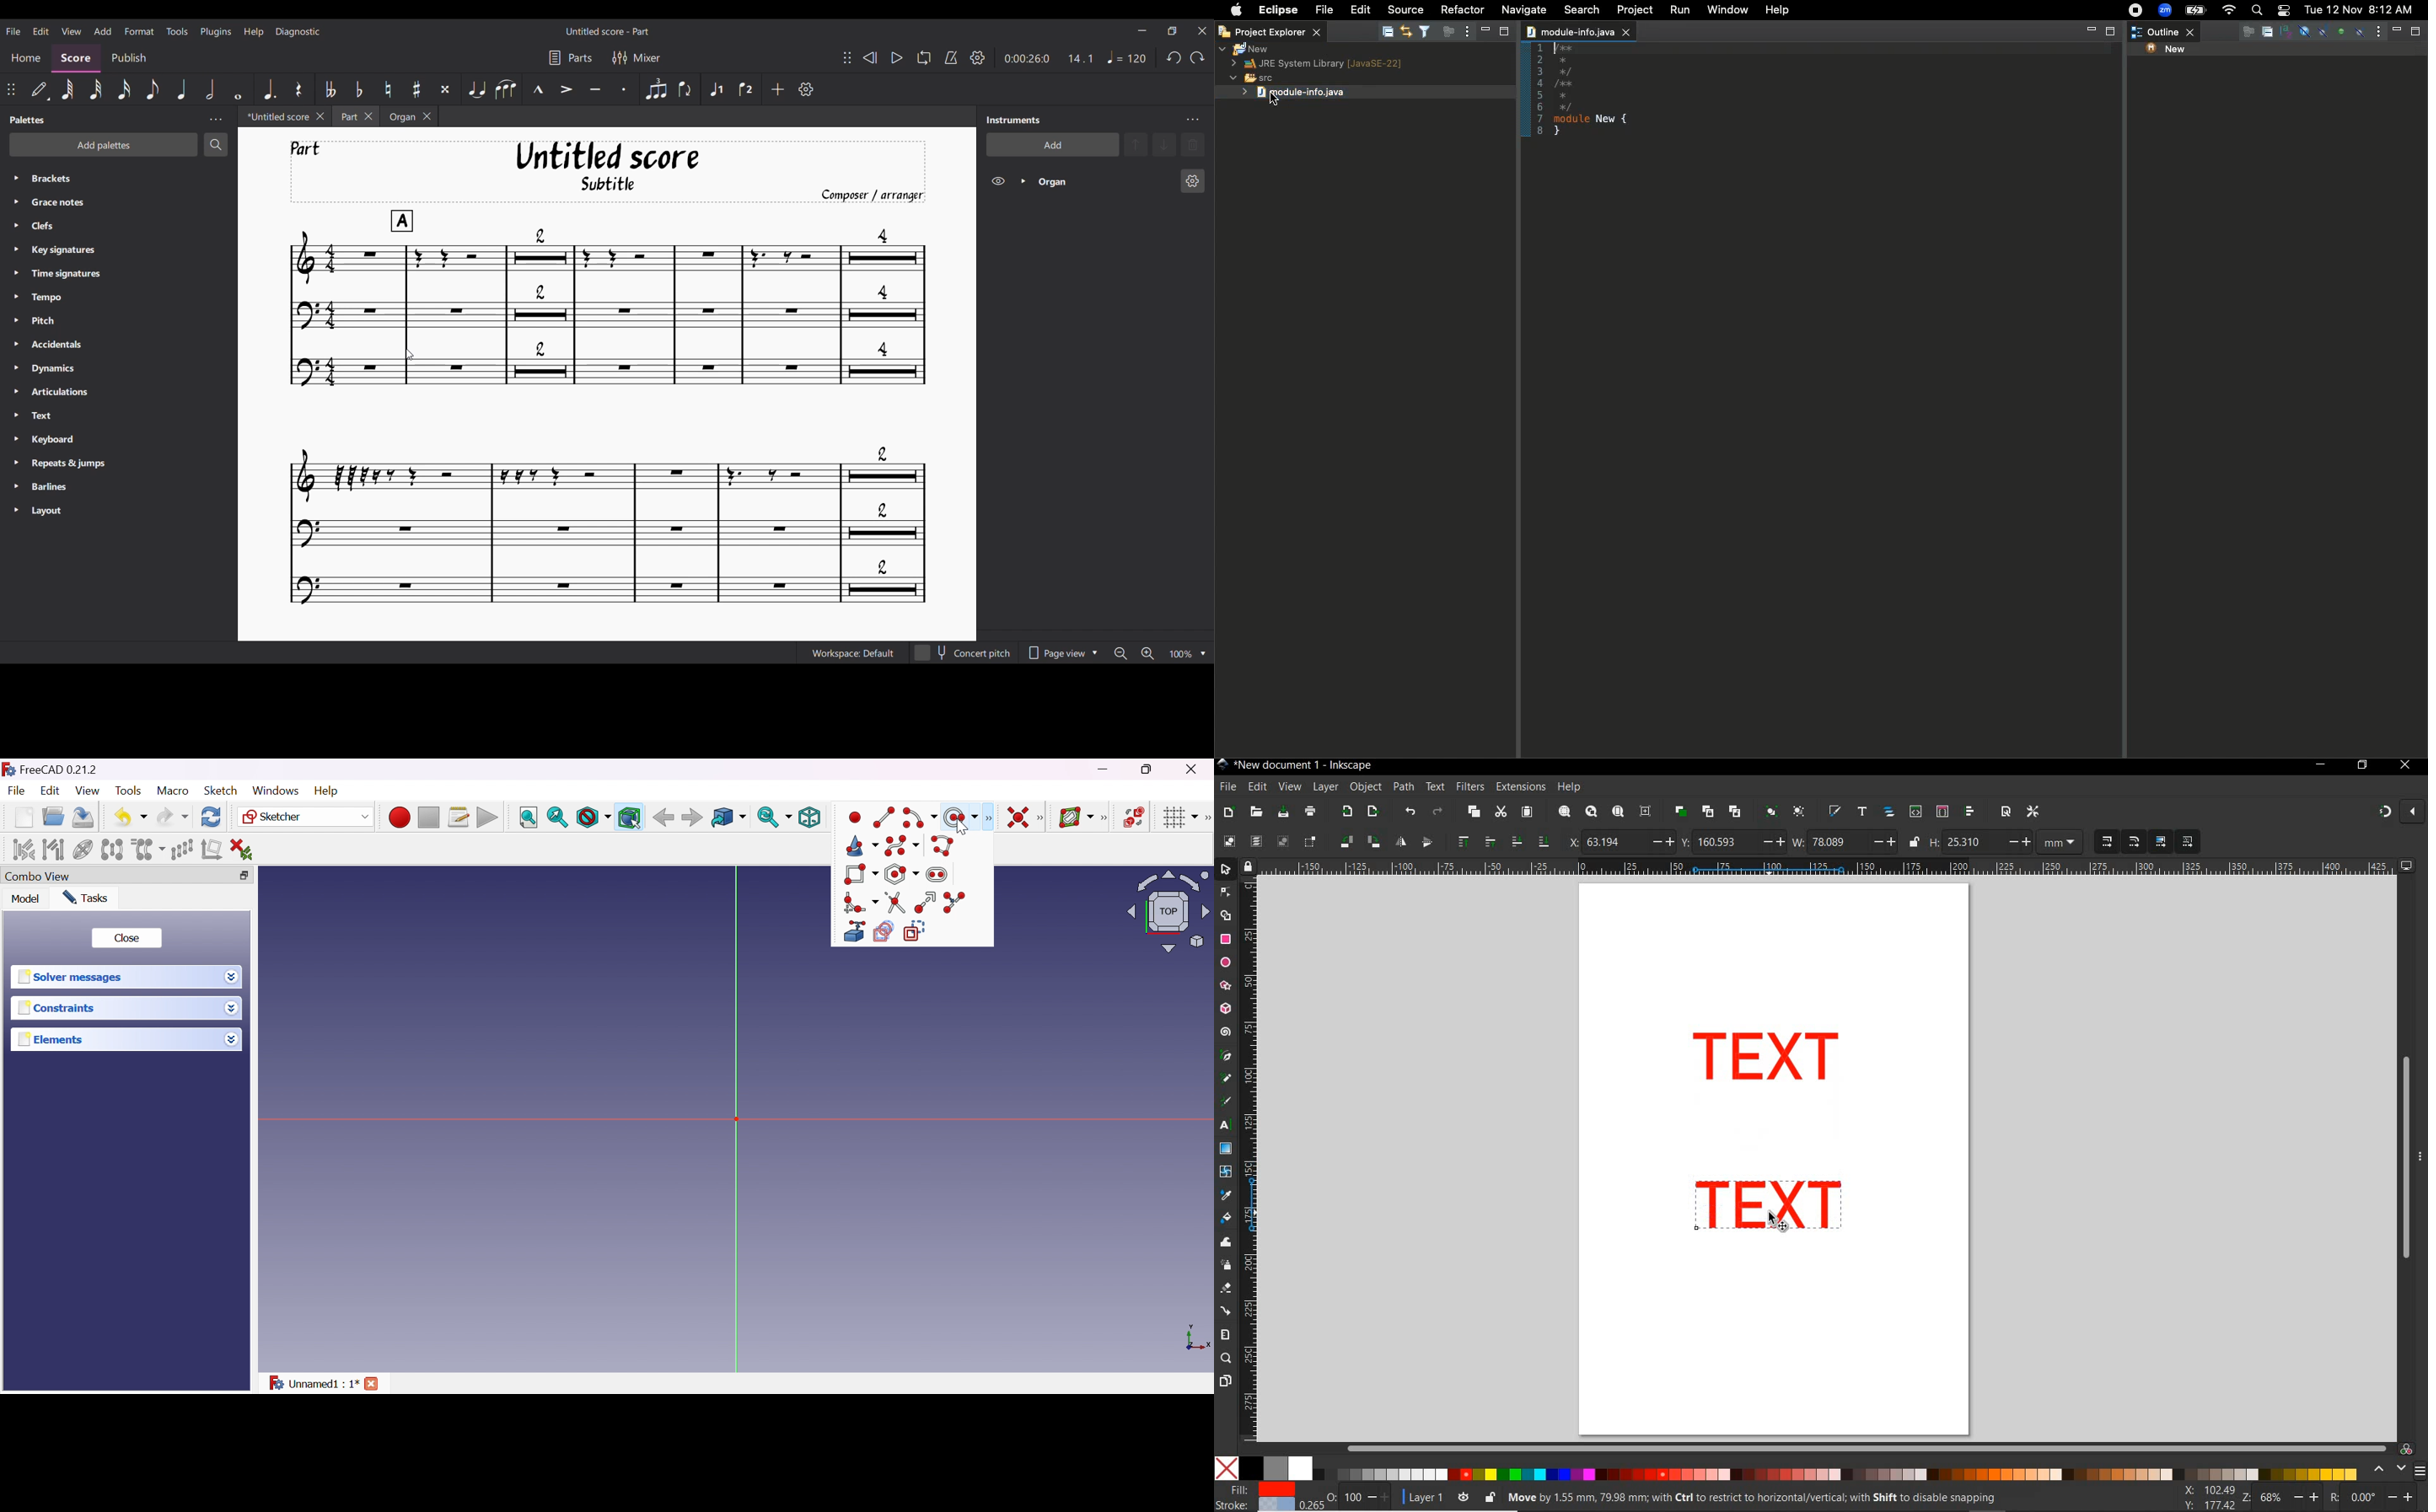 Image resolution: width=2436 pixels, height=1512 pixels. I want to click on create clone, so click(1707, 812).